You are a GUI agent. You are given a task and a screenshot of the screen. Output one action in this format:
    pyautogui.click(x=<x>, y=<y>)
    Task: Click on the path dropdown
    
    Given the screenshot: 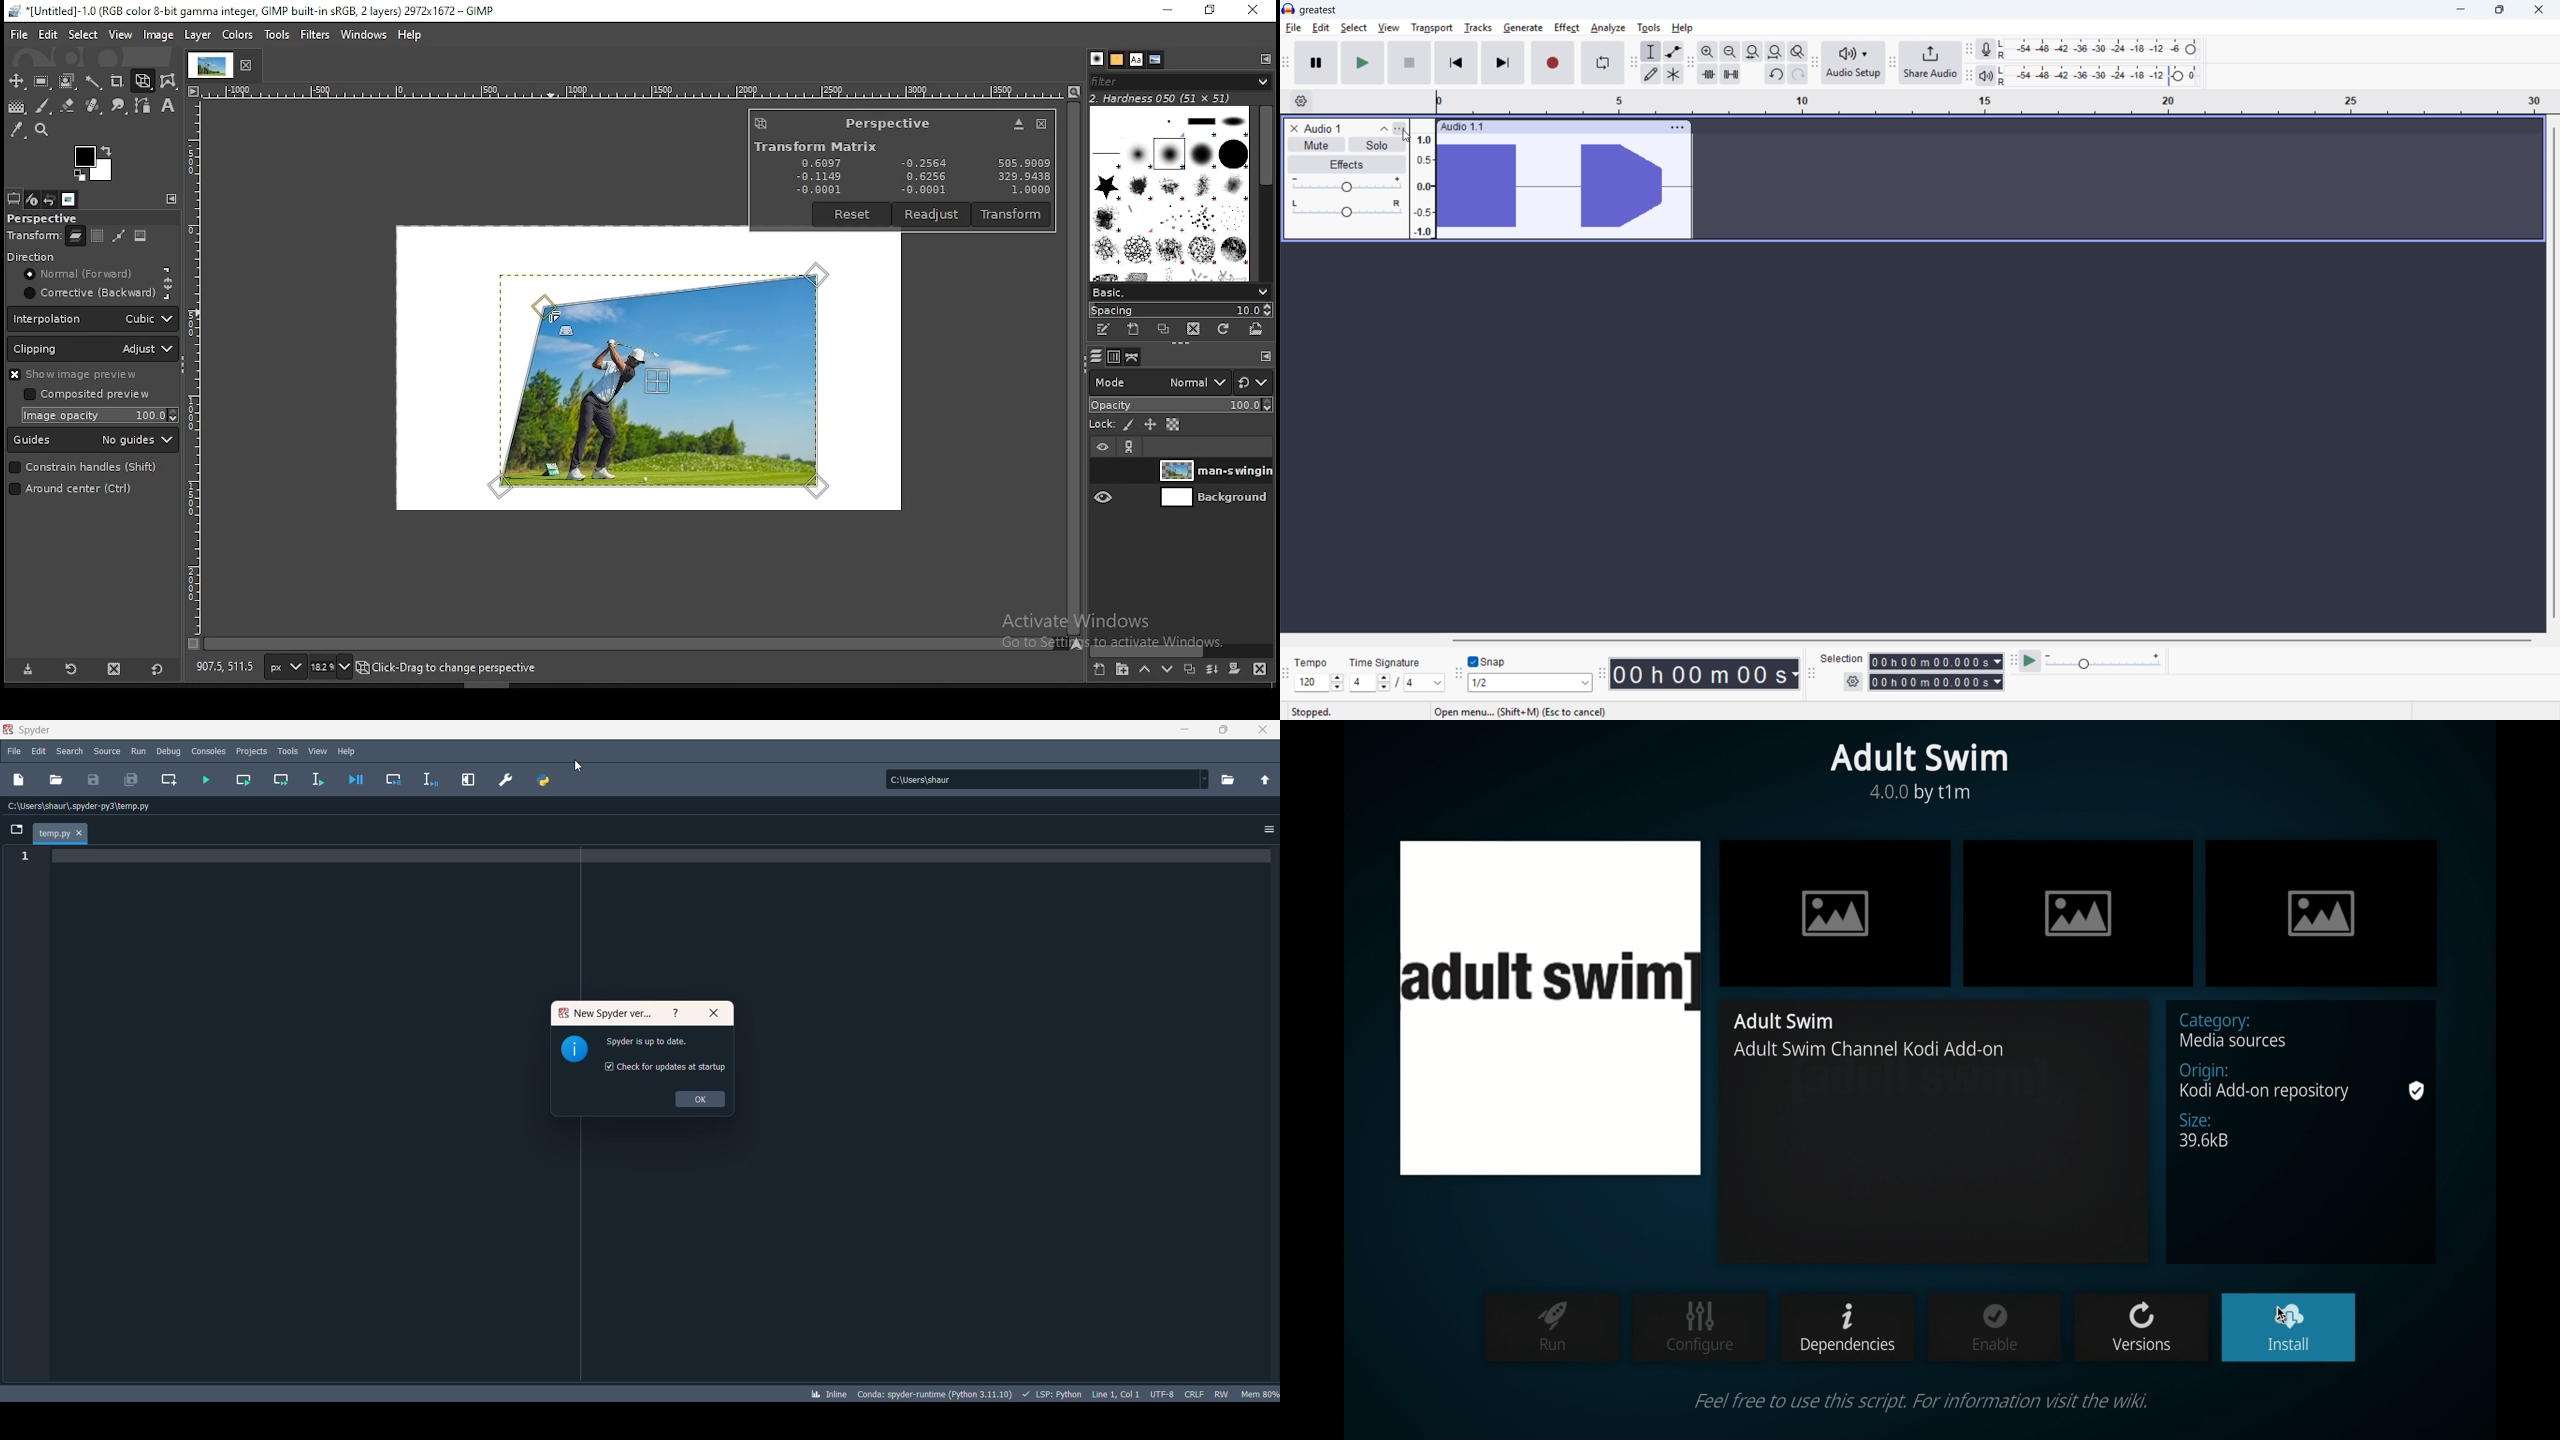 What is the action you would take?
    pyautogui.click(x=1210, y=779)
    